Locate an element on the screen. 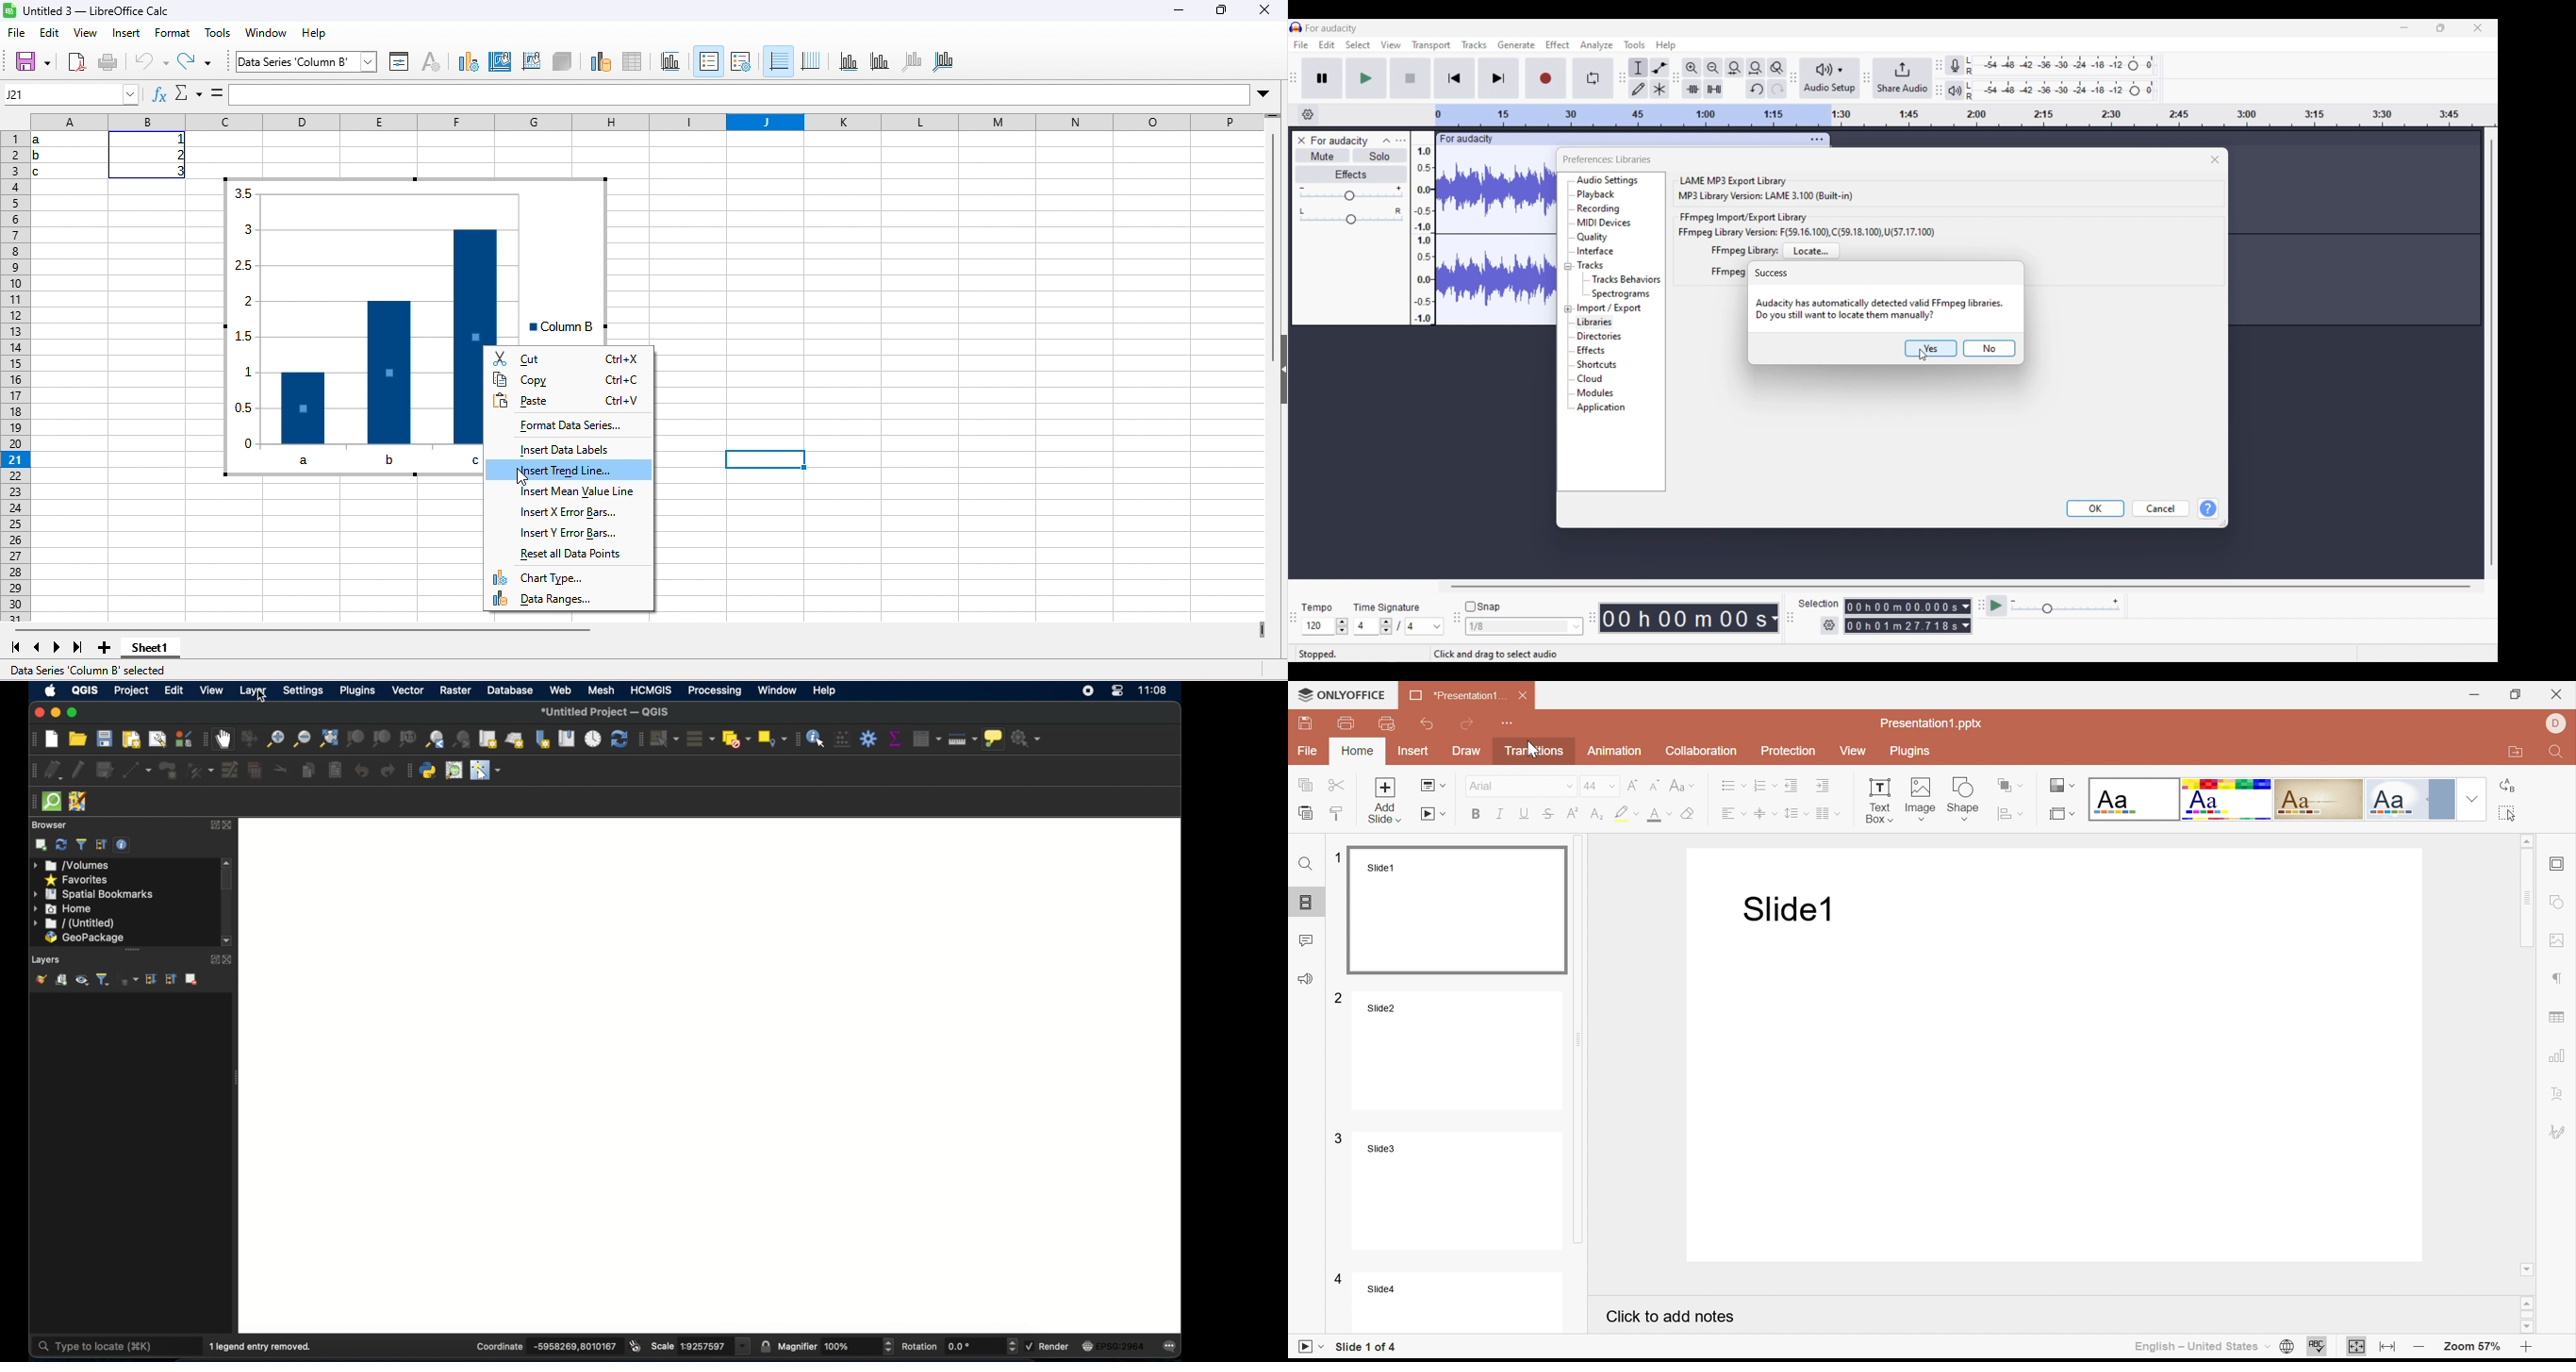  Paste is located at coordinates (1307, 811).